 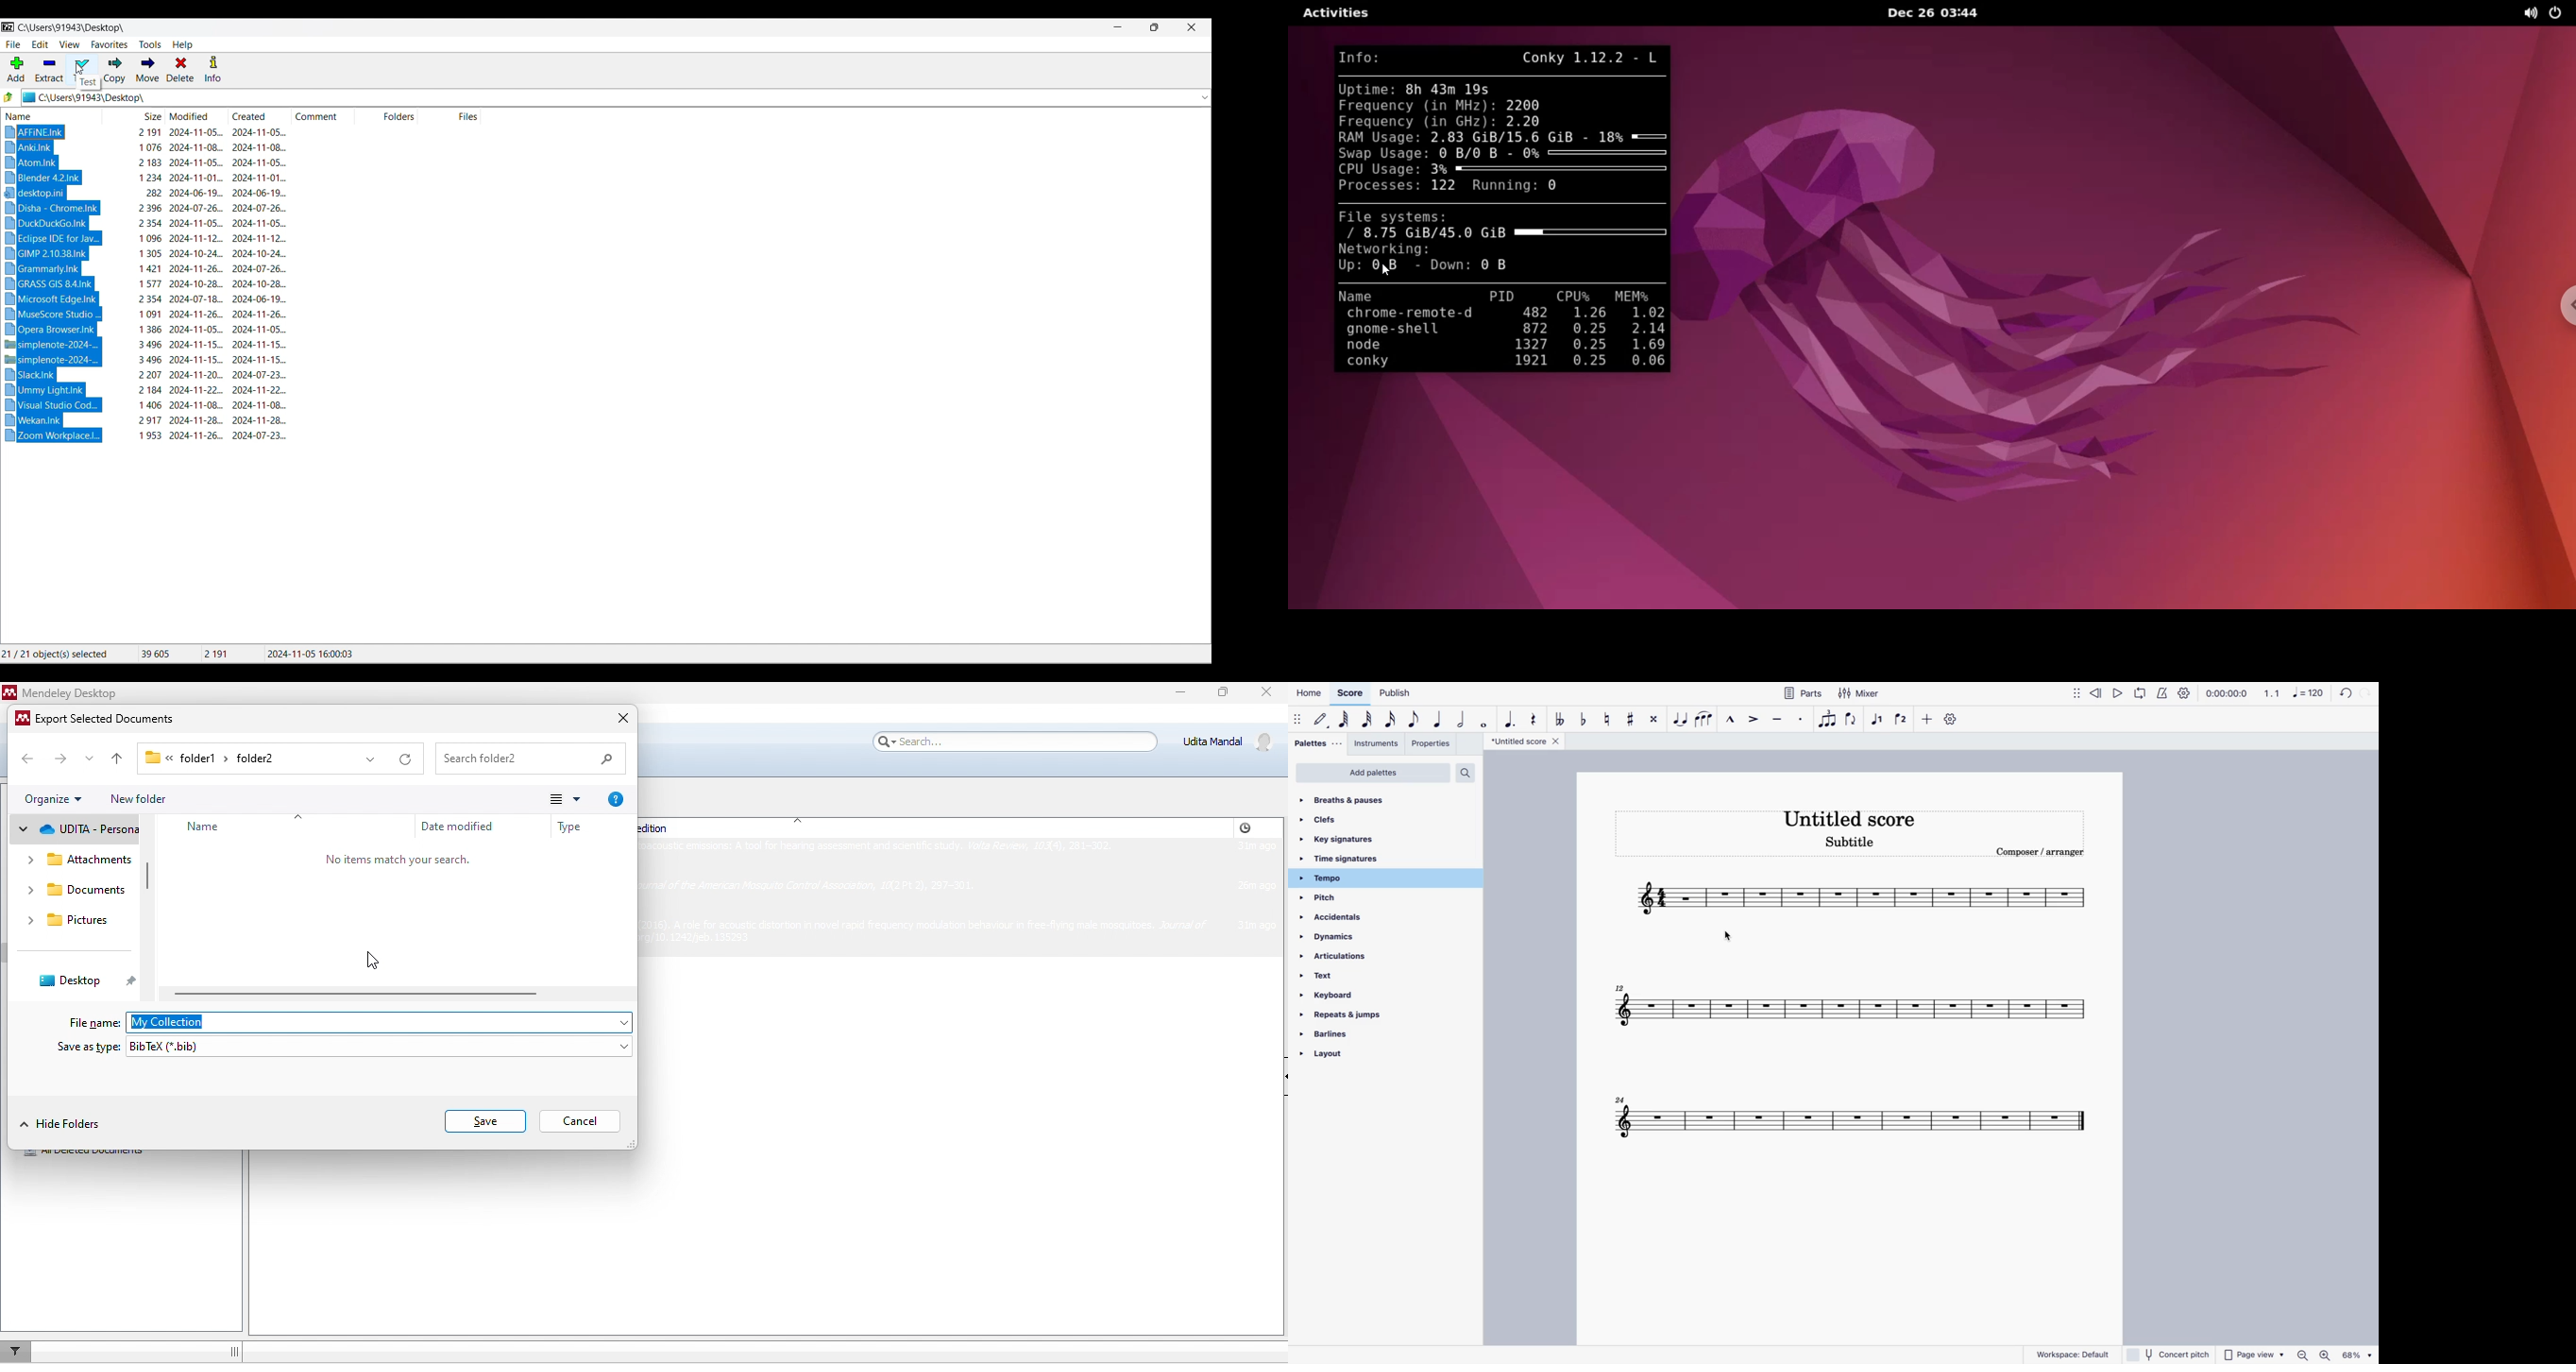 I want to click on file name, so click(x=89, y=1022).